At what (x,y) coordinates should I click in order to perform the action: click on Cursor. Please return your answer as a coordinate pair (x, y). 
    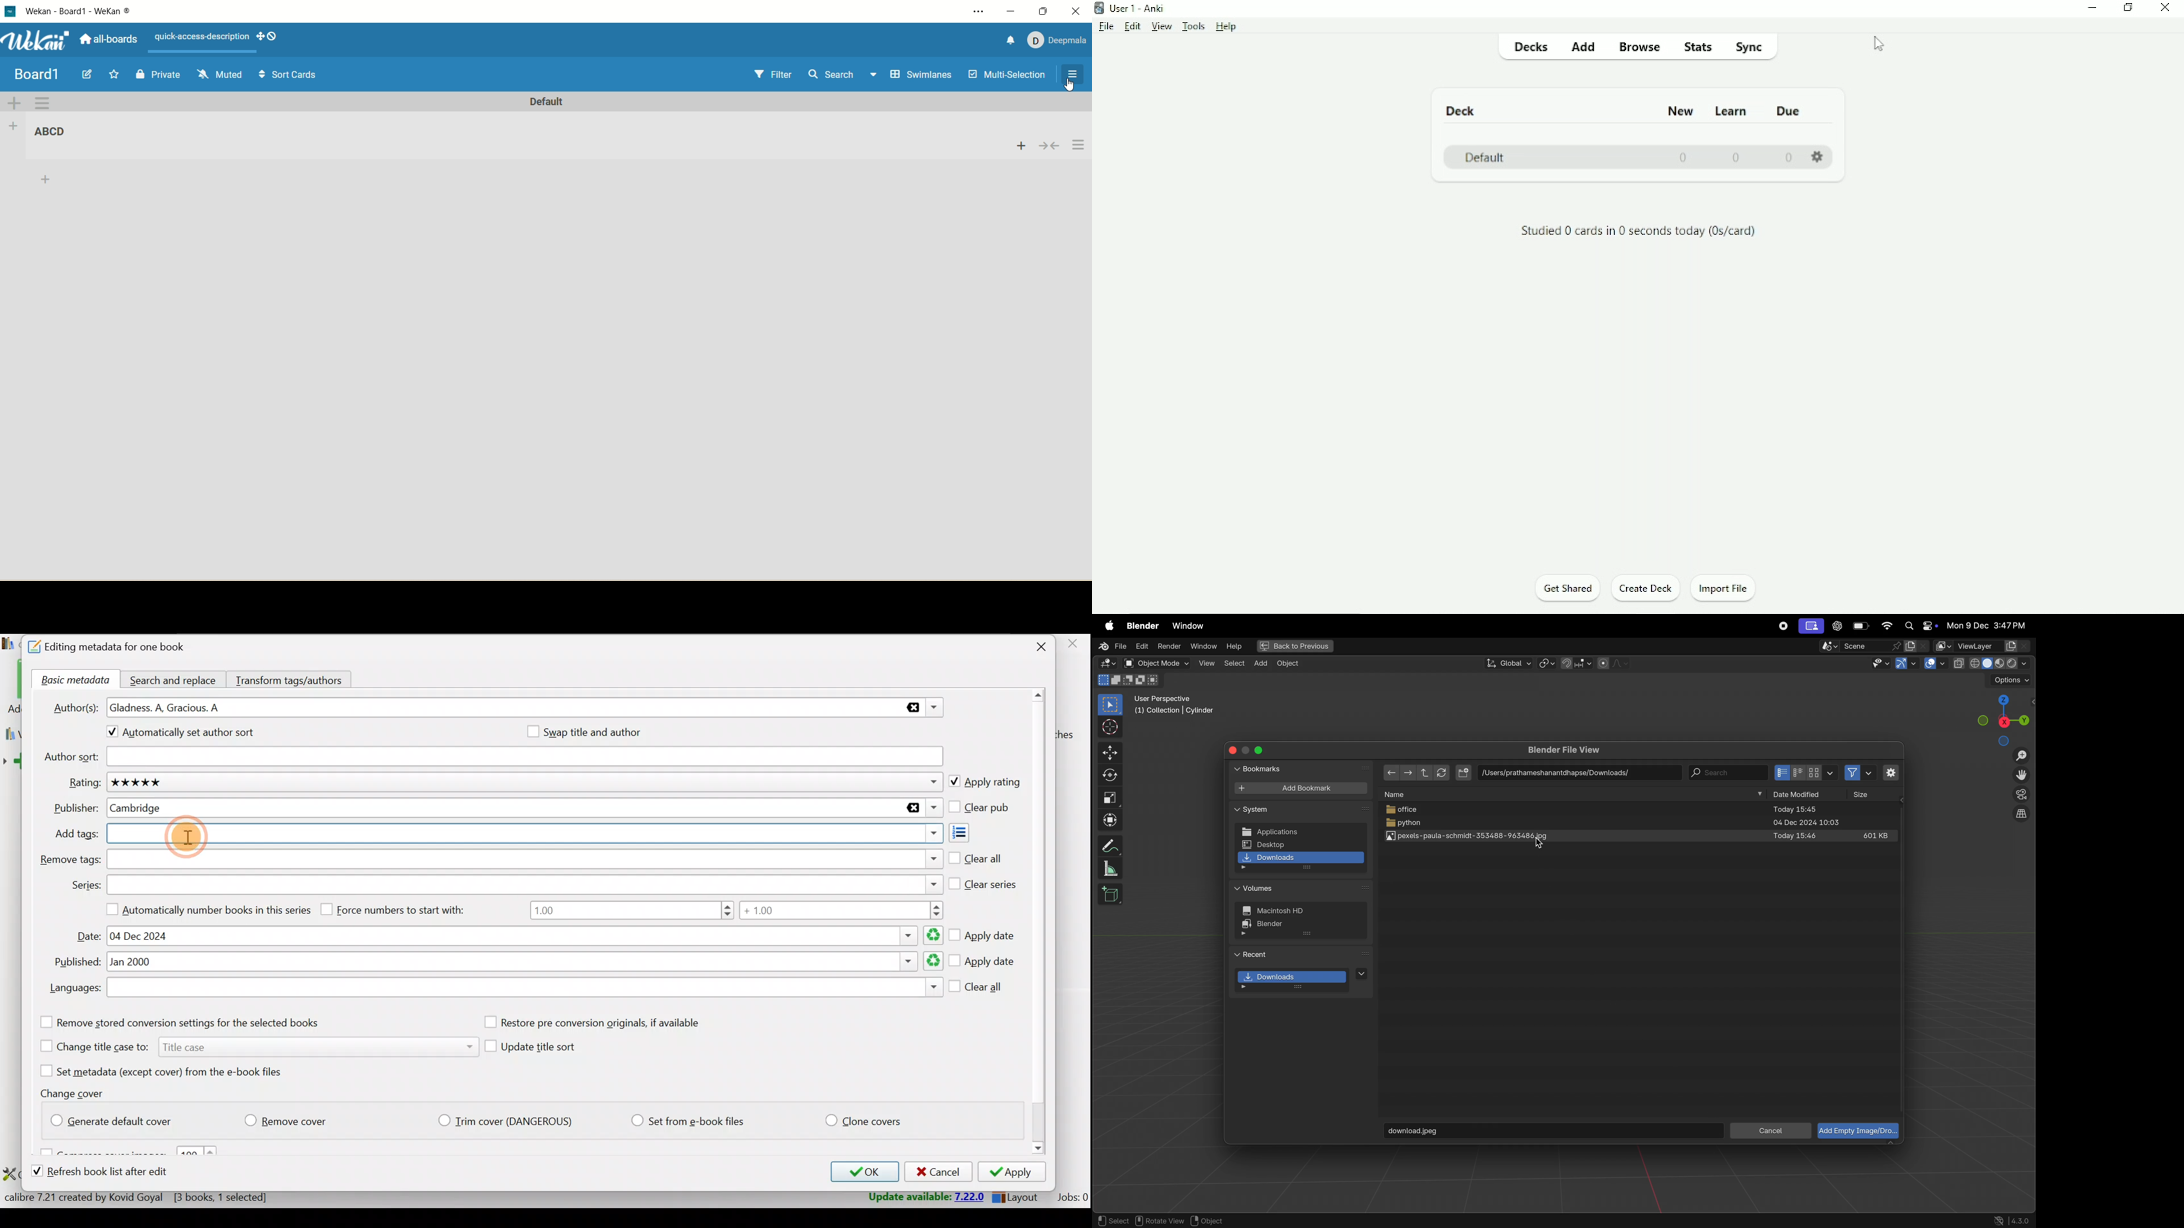
    Looking at the image, I should click on (1881, 46).